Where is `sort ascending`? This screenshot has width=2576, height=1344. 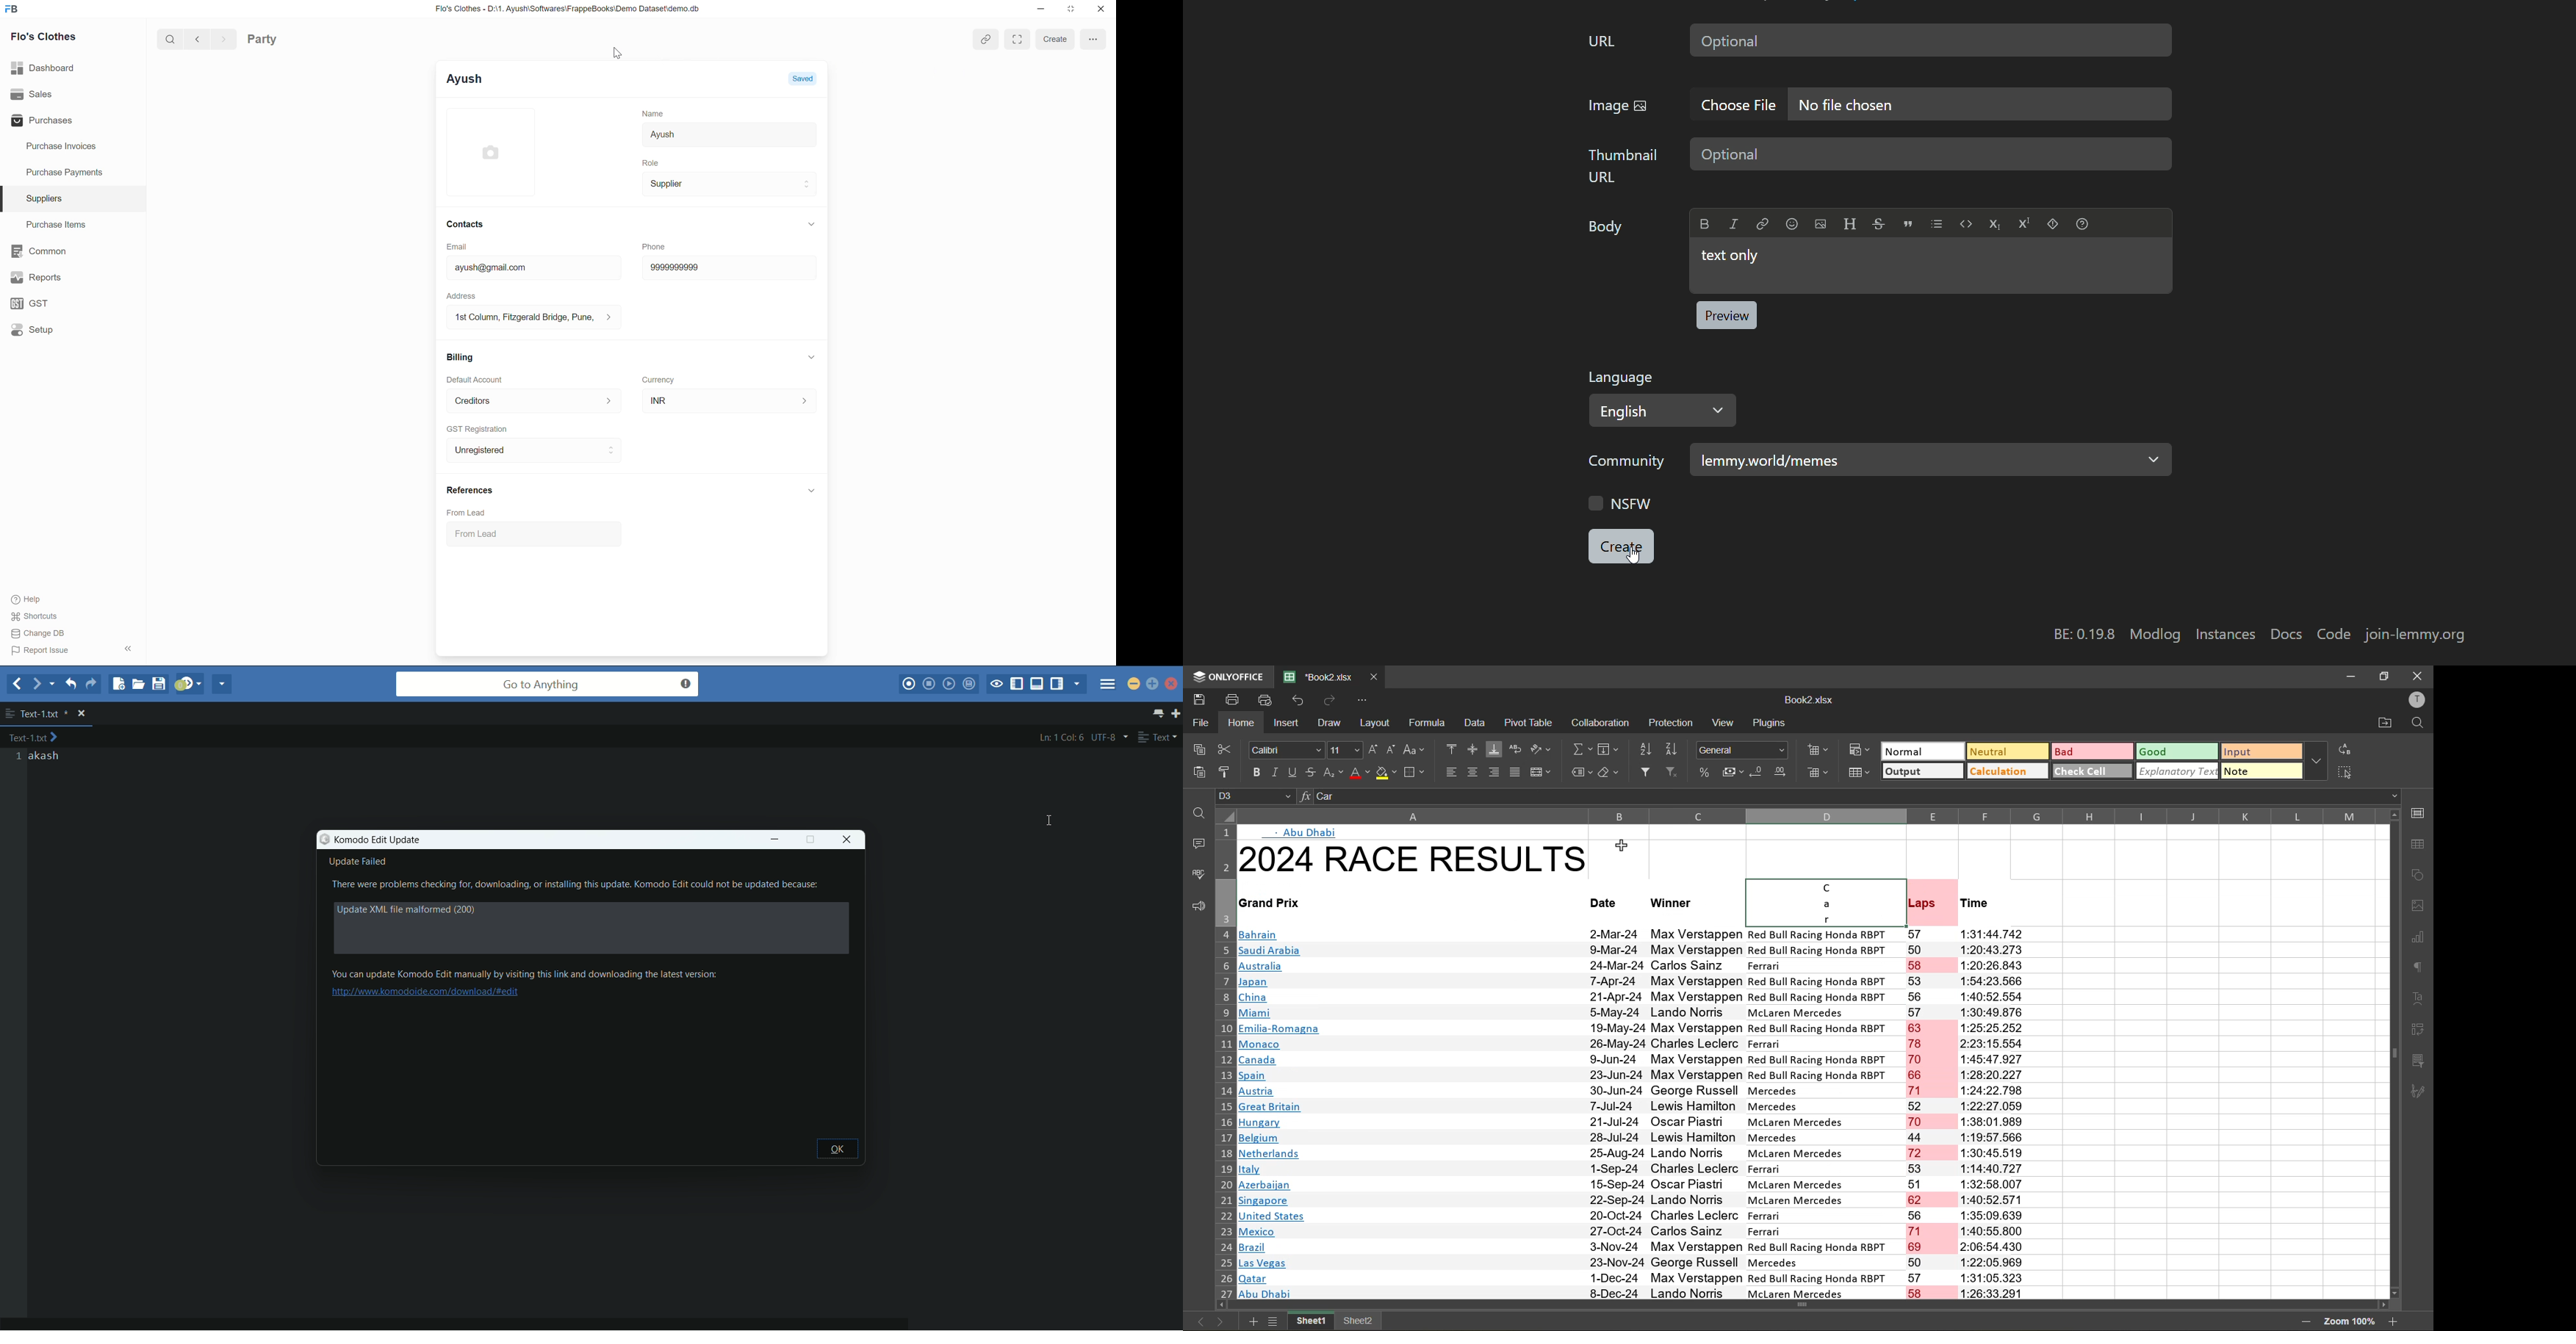 sort ascending is located at coordinates (1647, 751).